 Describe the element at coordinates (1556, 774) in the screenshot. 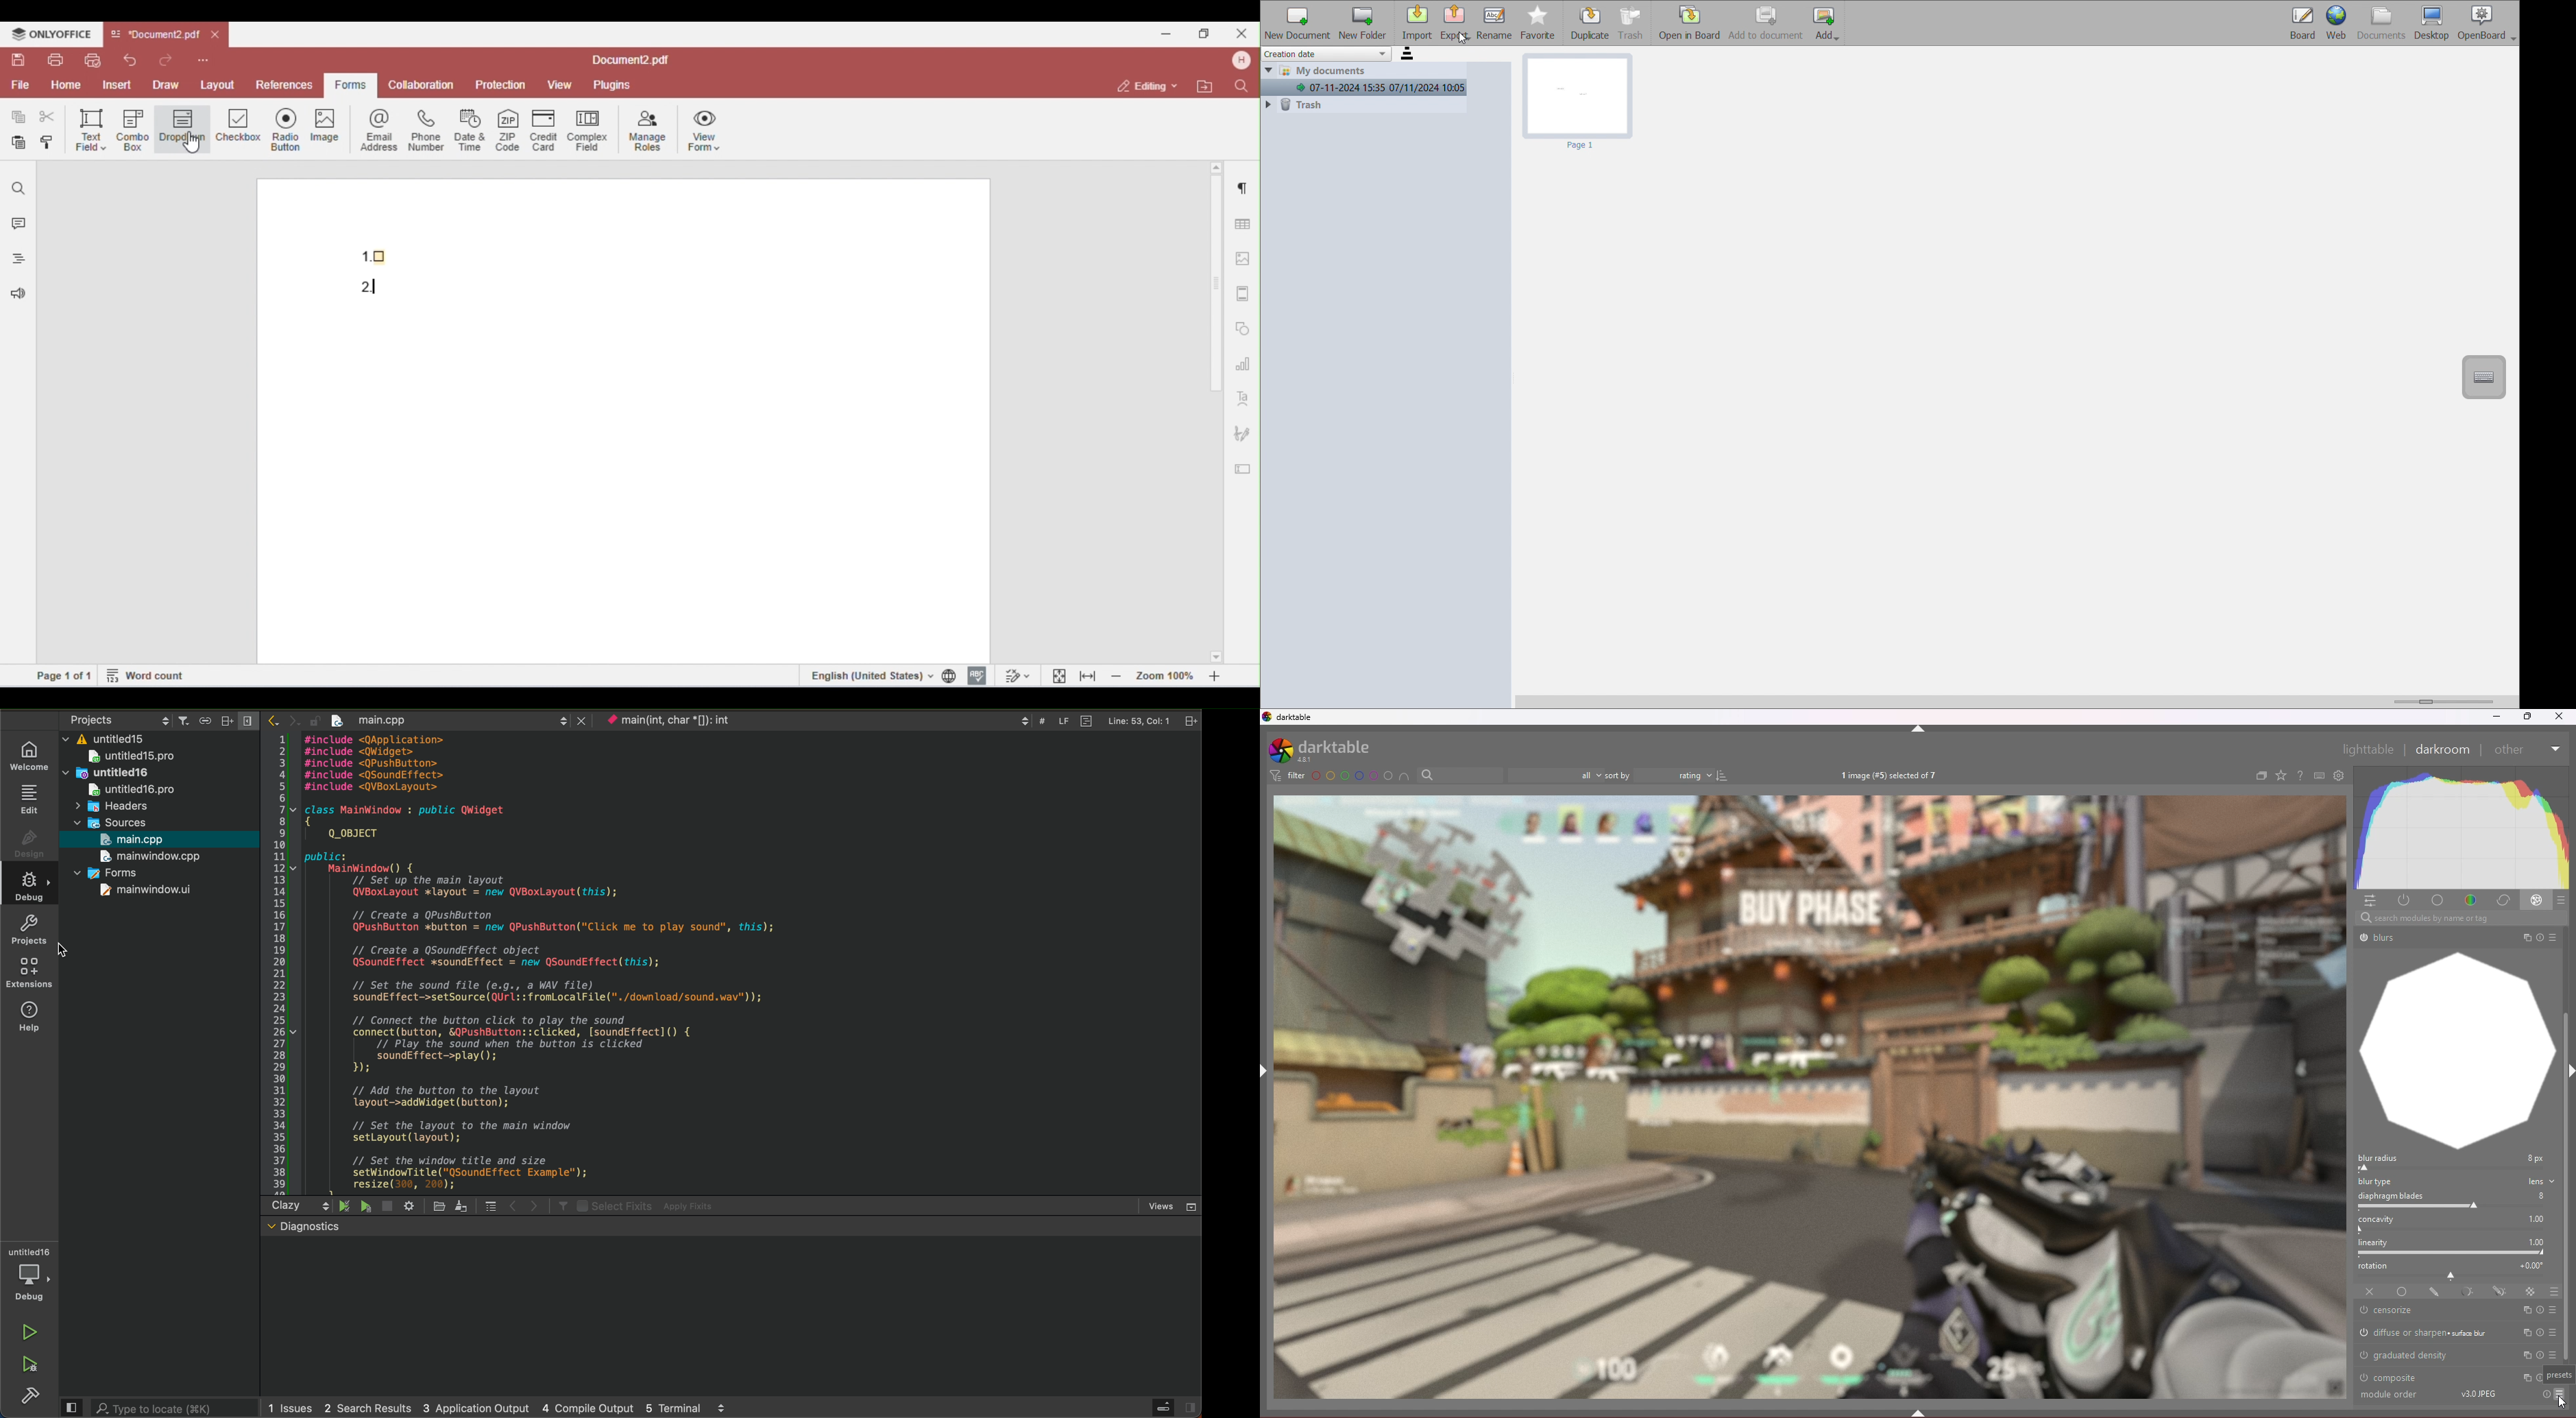

I see `filter by images rating` at that location.